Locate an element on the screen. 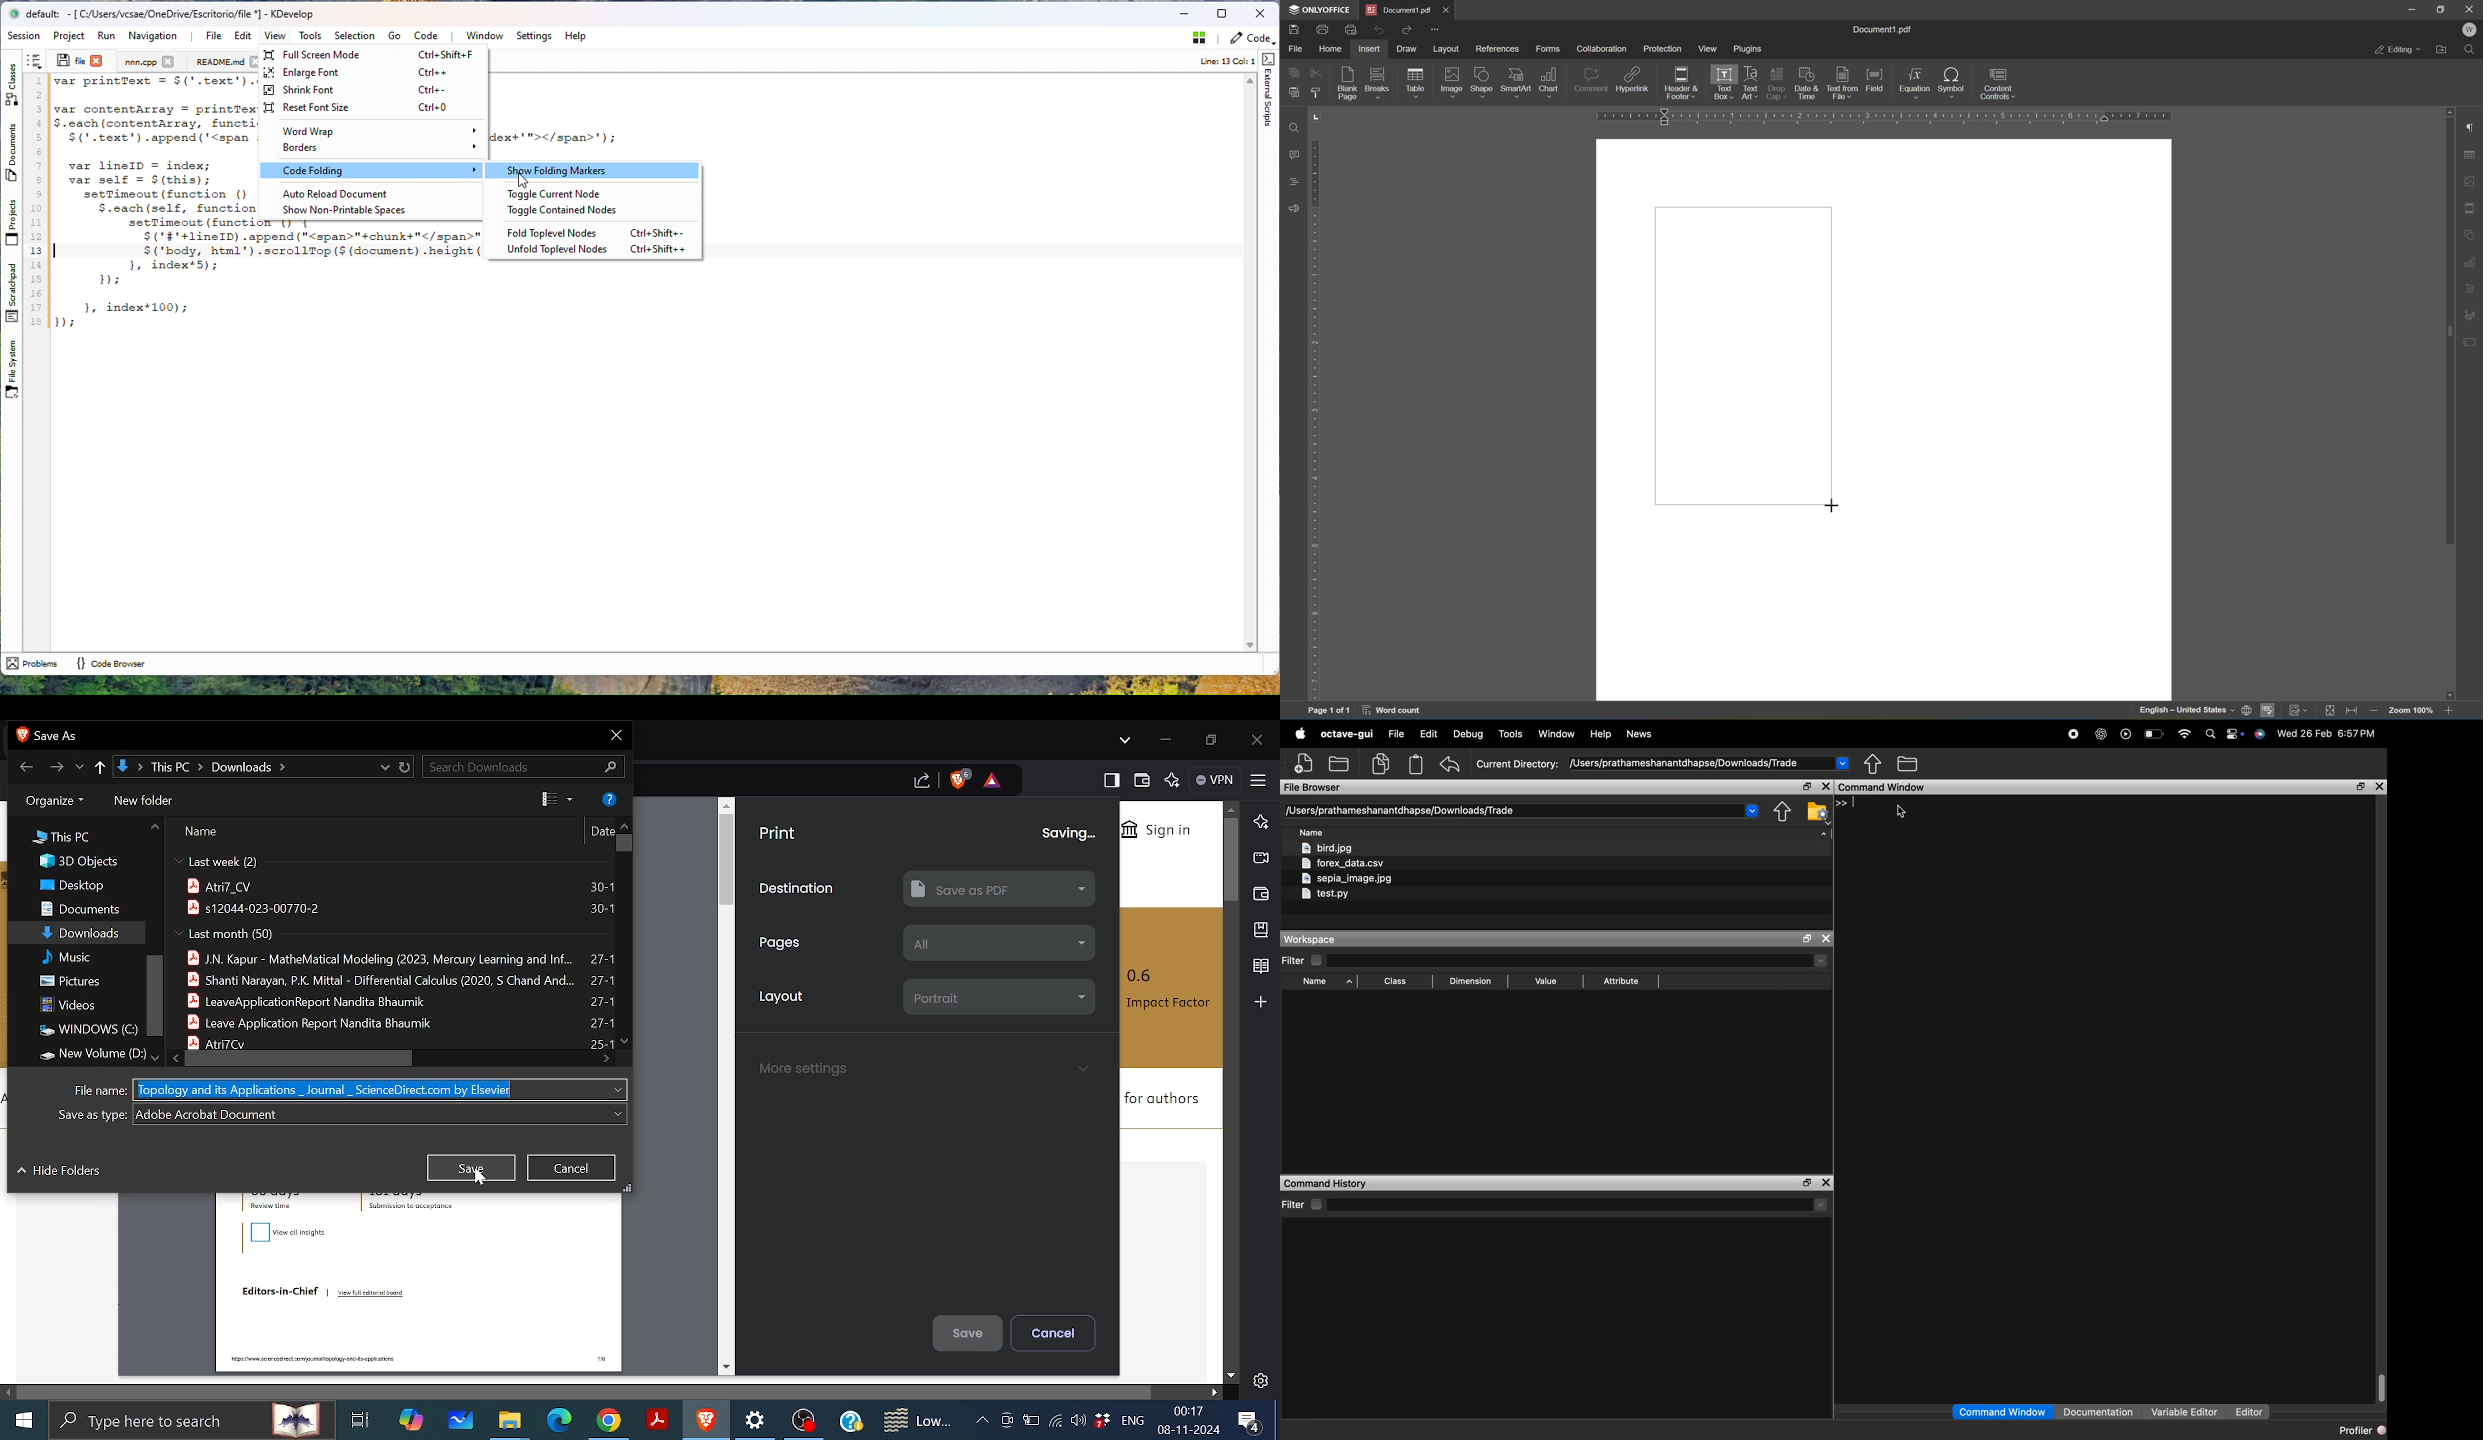 This screenshot has width=2492, height=1456. Horizontal scrollbar for the save file window is located at coordinates (296, 1059).